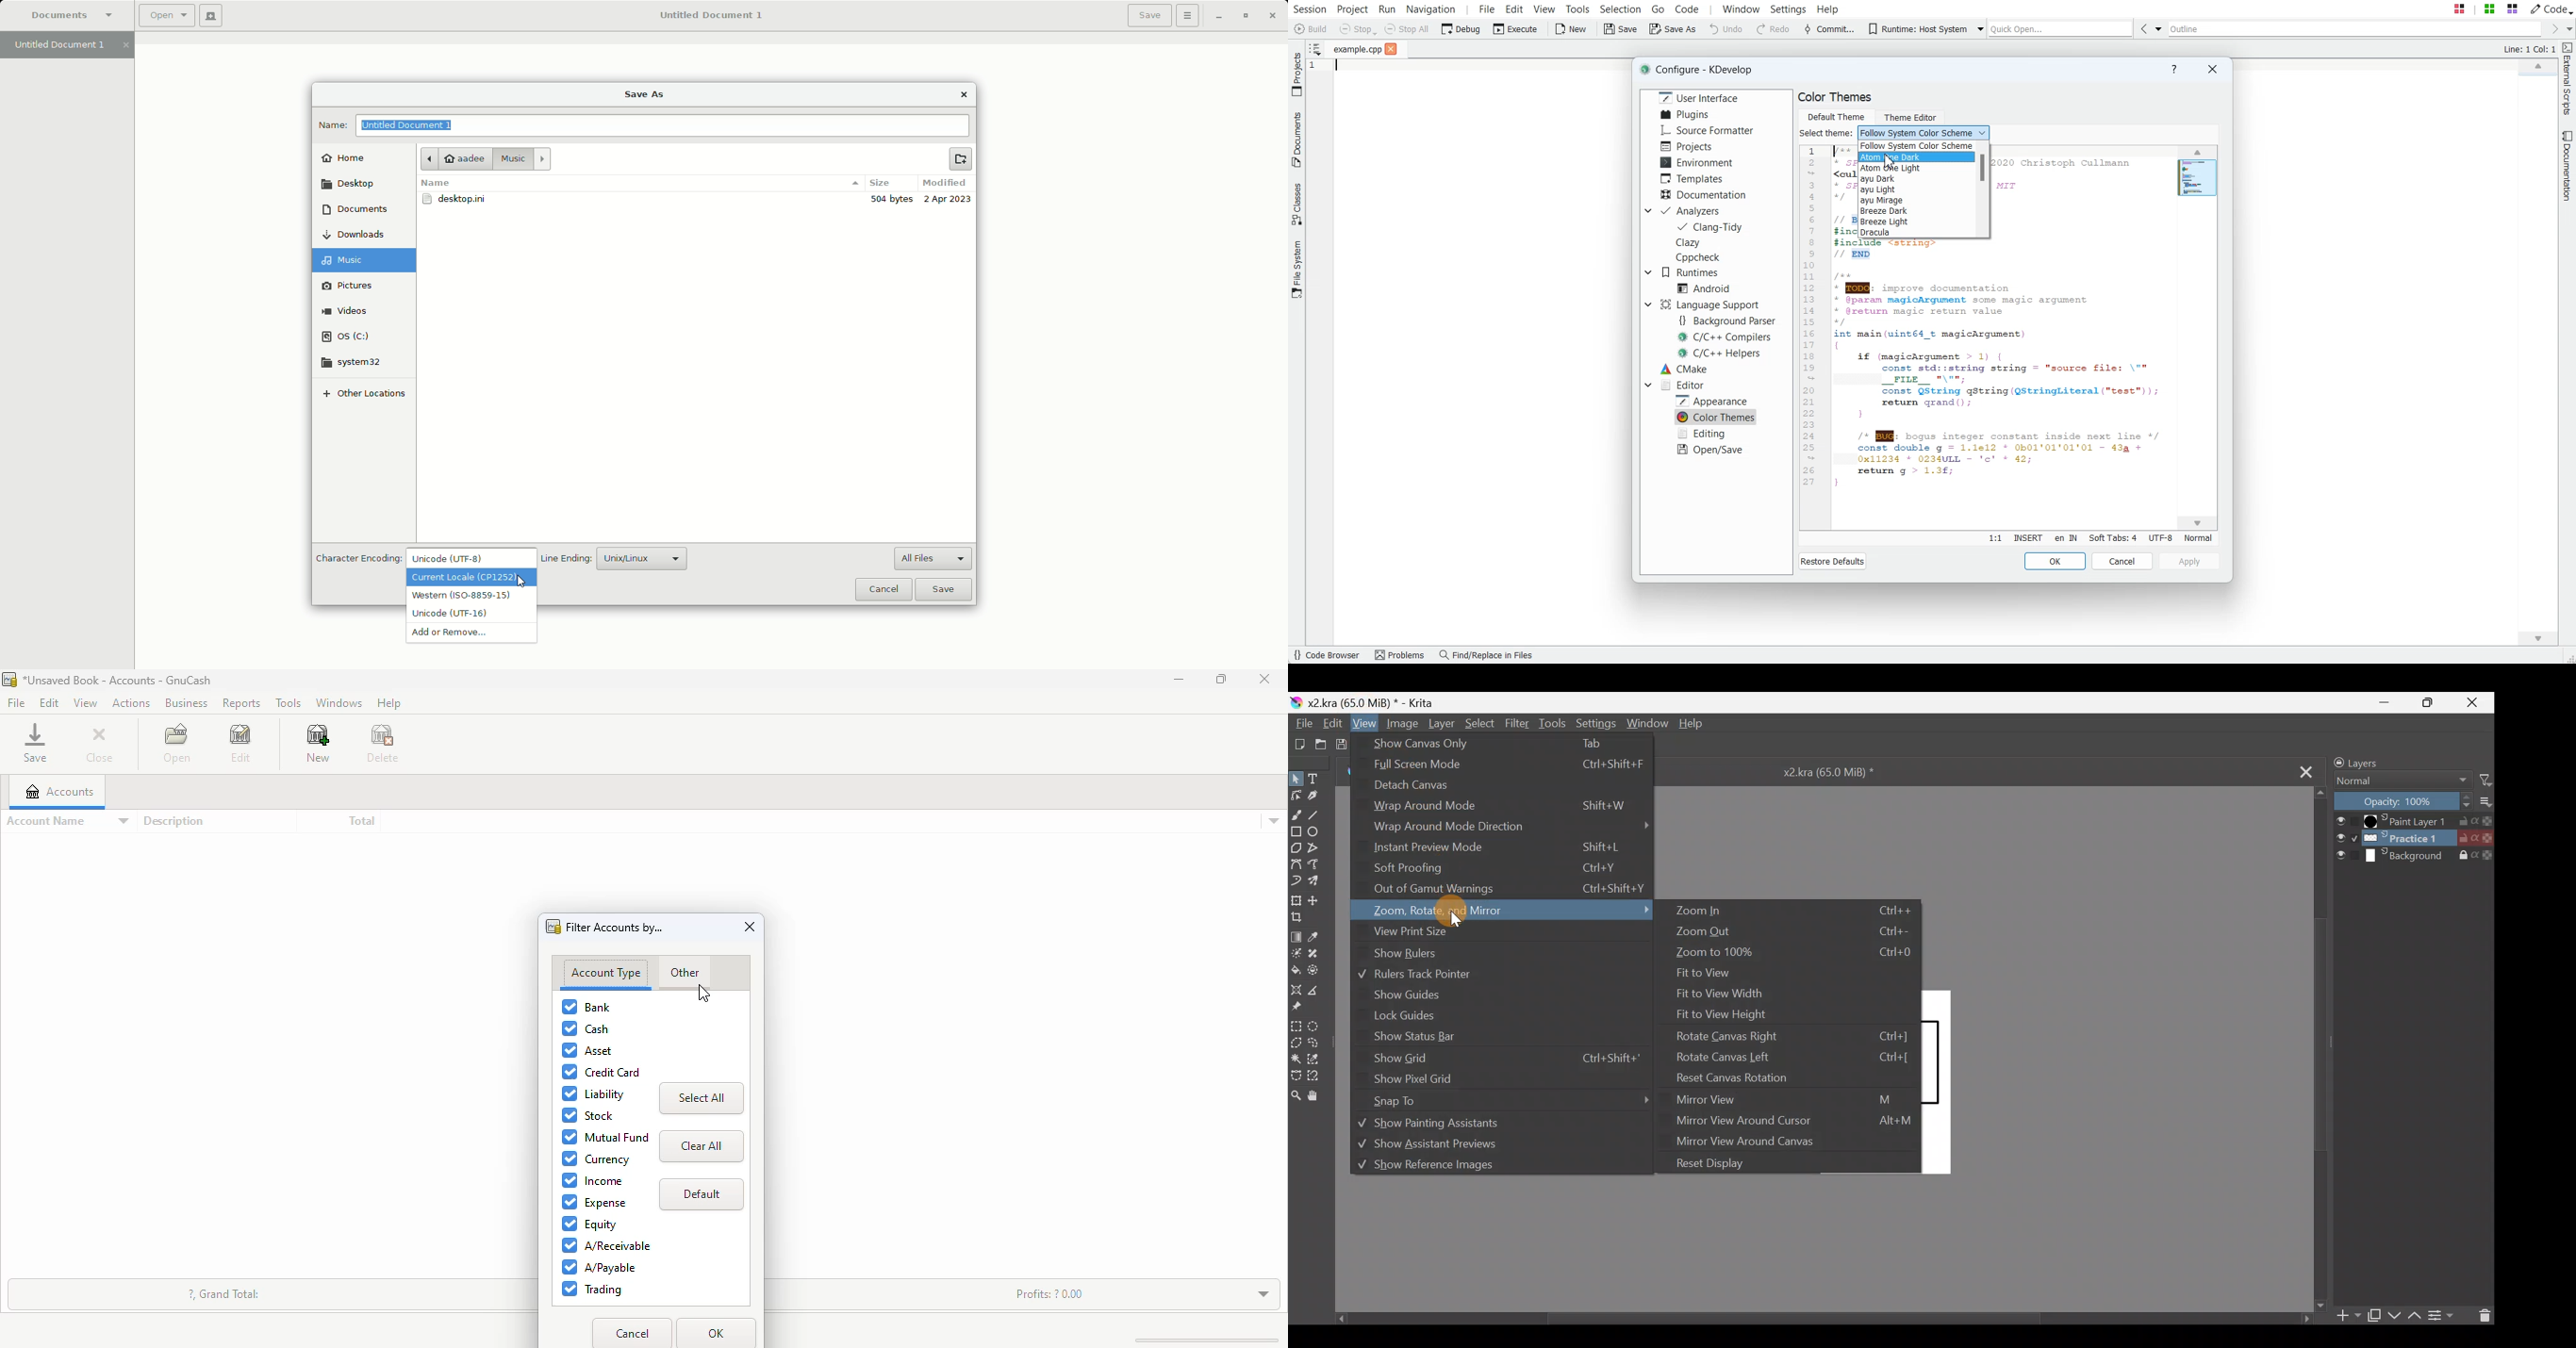 This screenshot has height=1372, width=2576. Describe the element at coordinates (35, 743) in the screenshot. I see `save` at that location.